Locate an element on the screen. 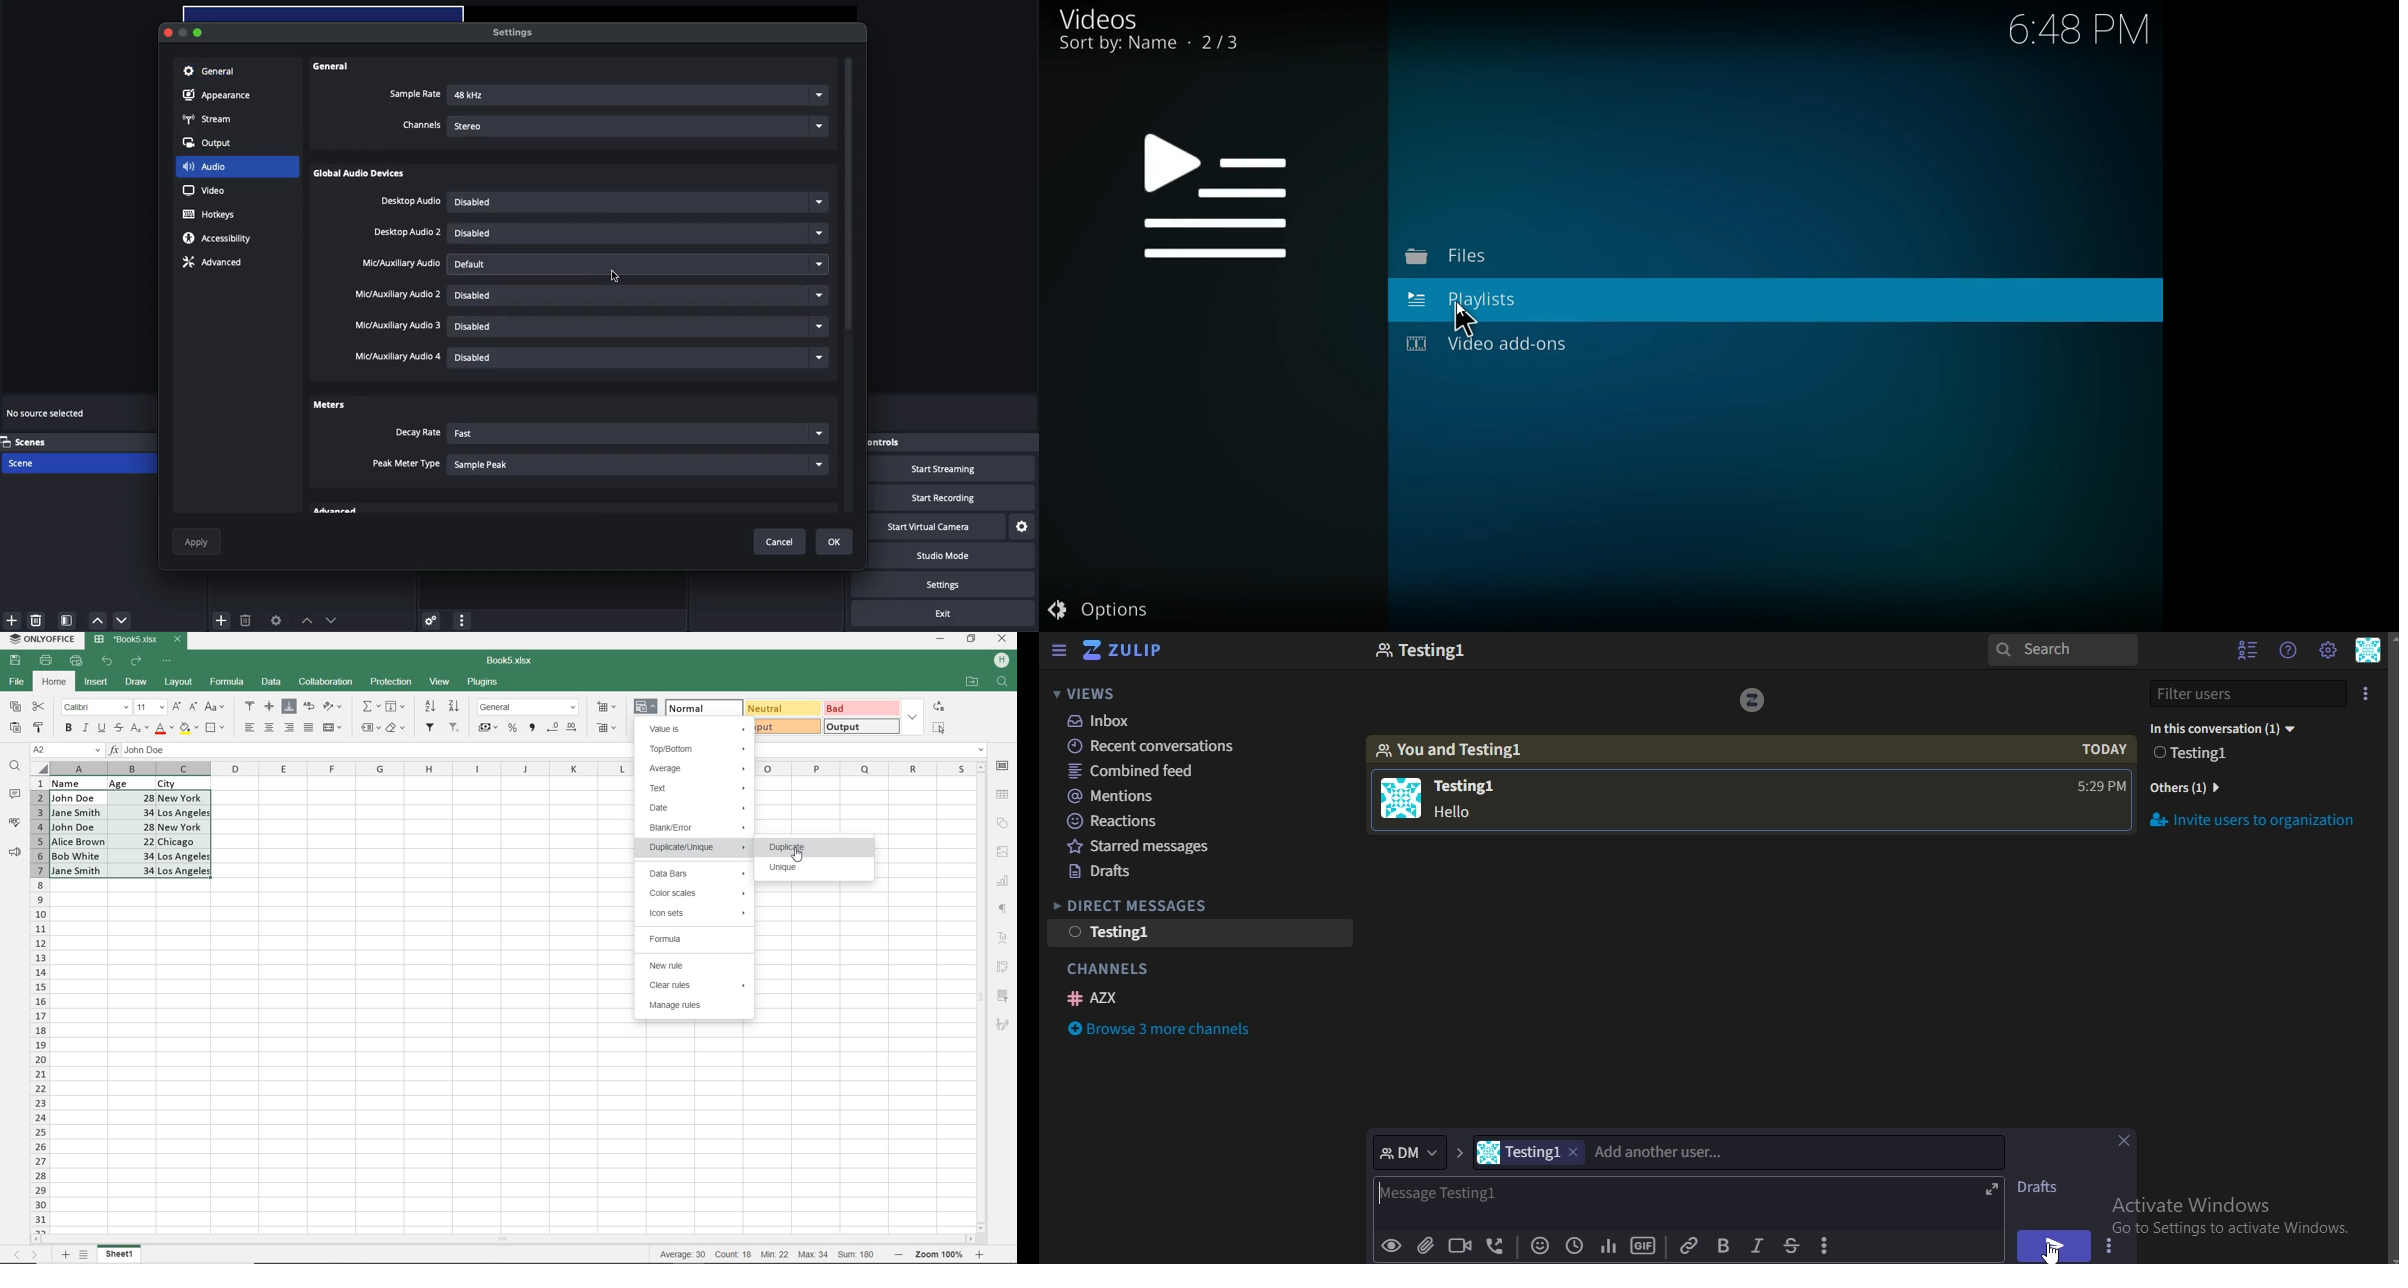 Image resolution: width=2408 pixels, height=1288 pixels. Start streaming is located at coordinates (956, 469).